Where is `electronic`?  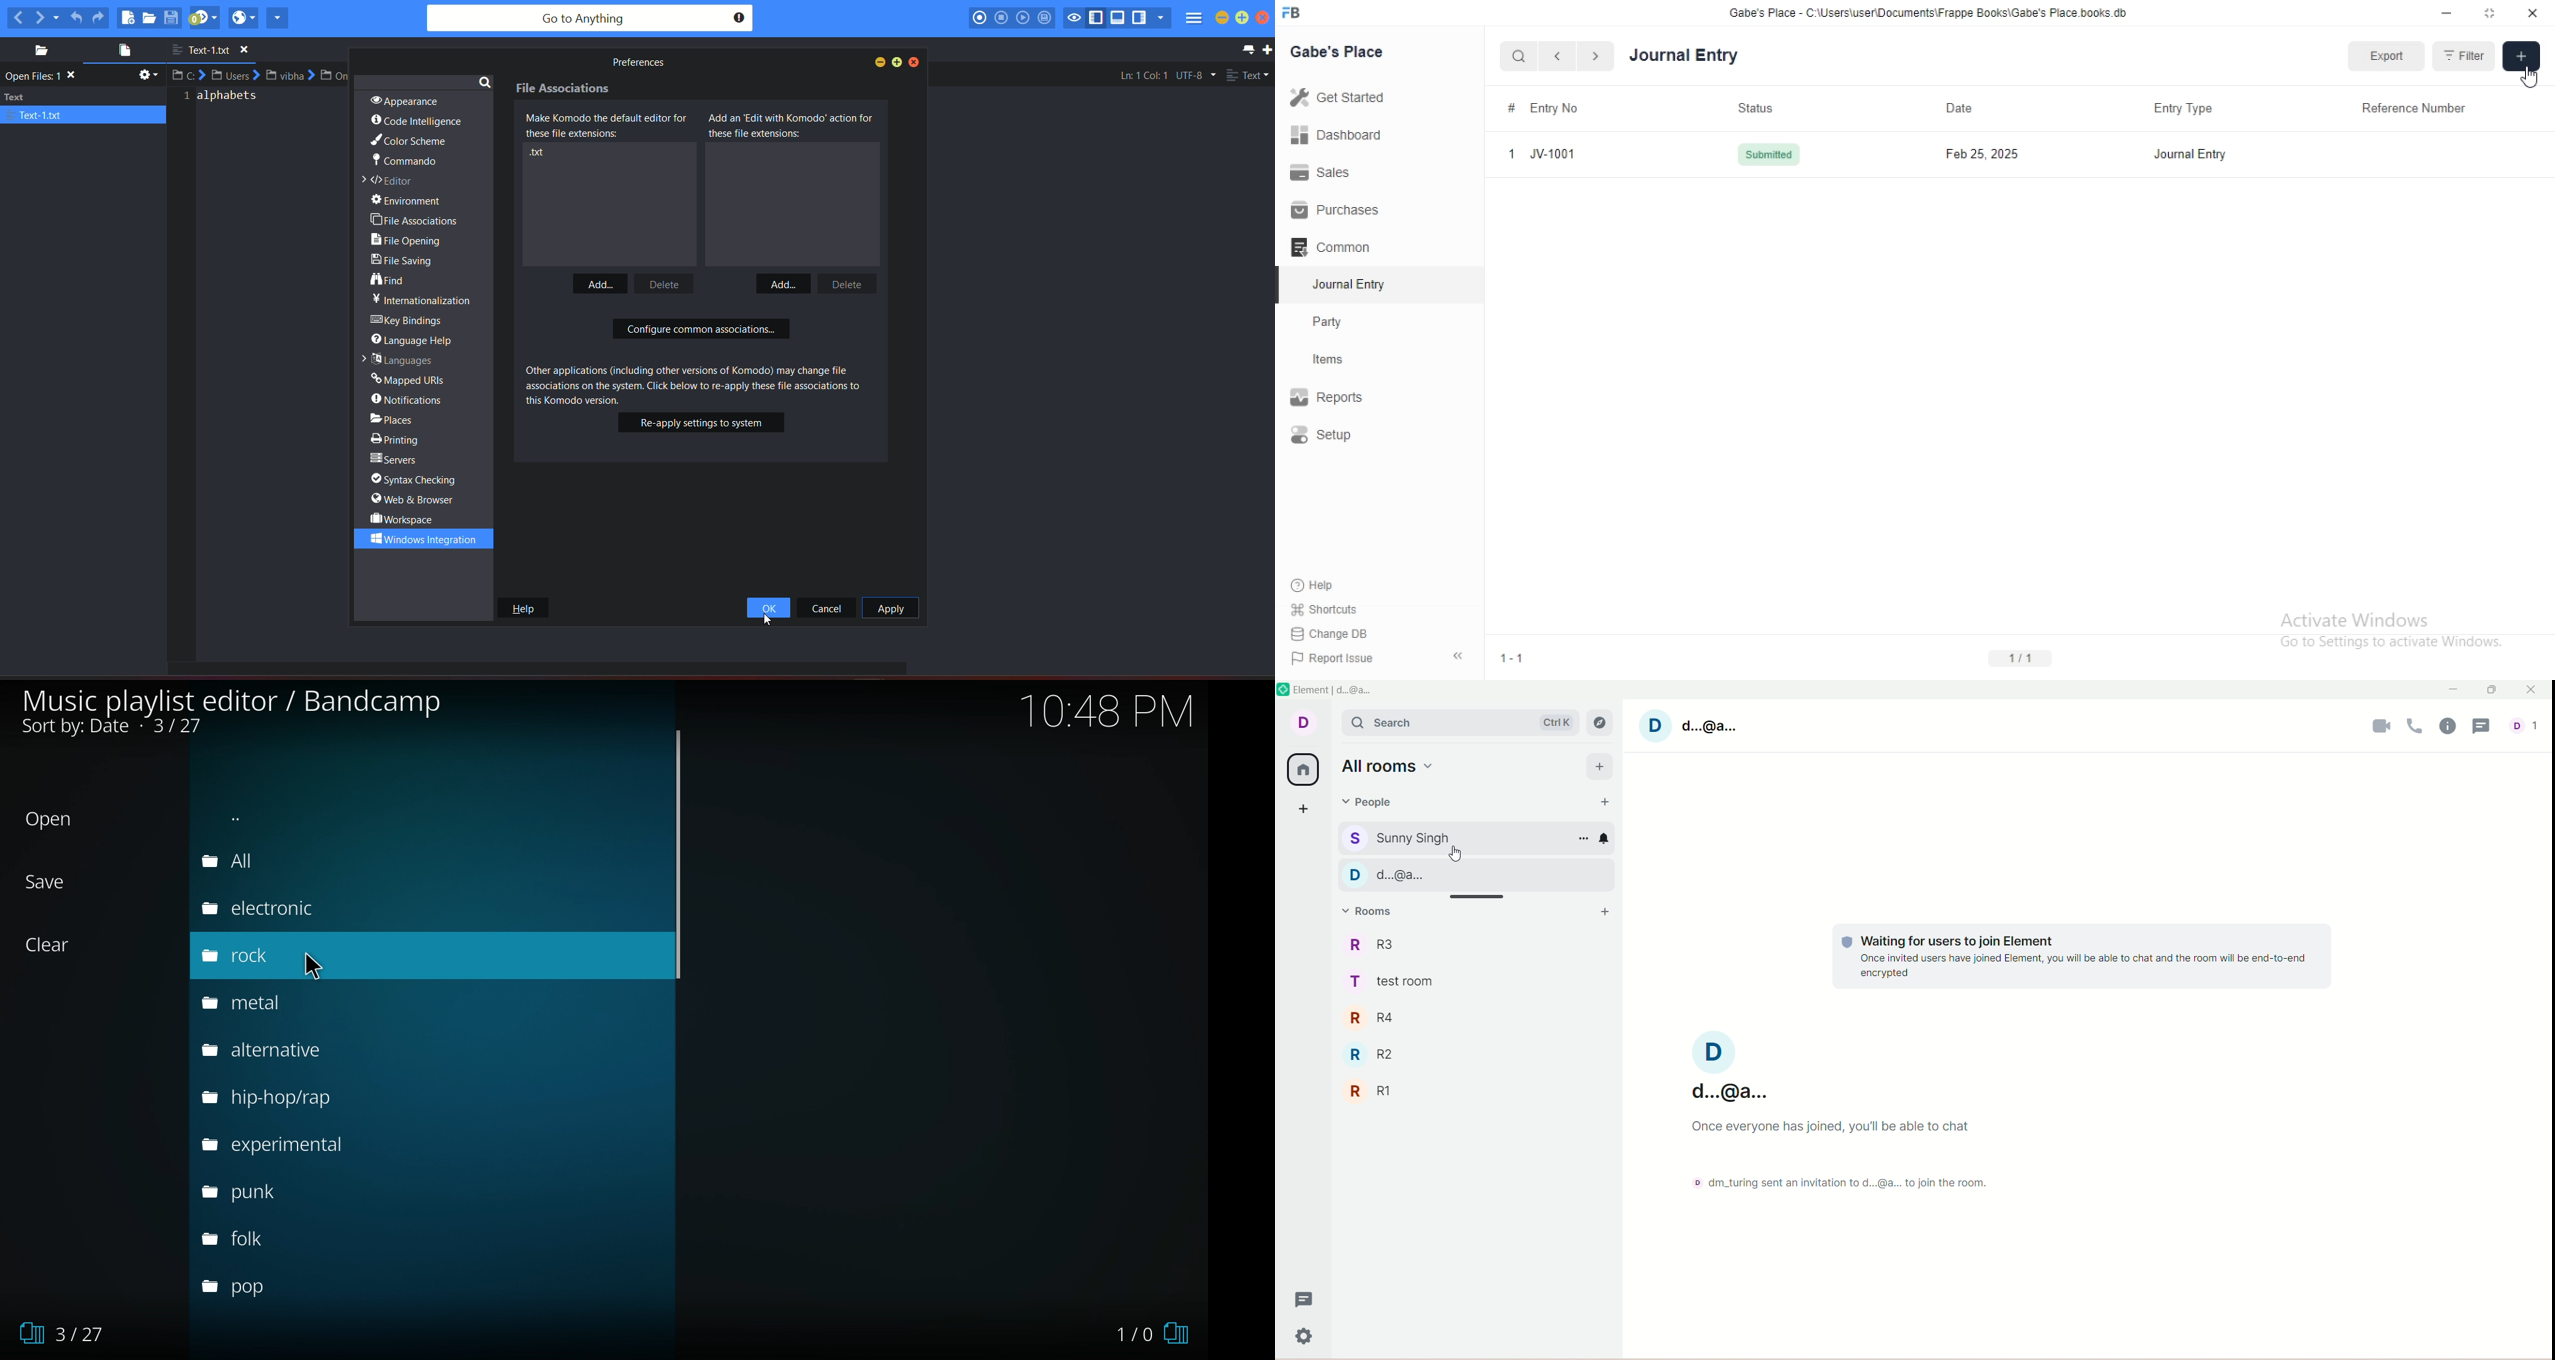 electronic is located at coordinates (272, 908).